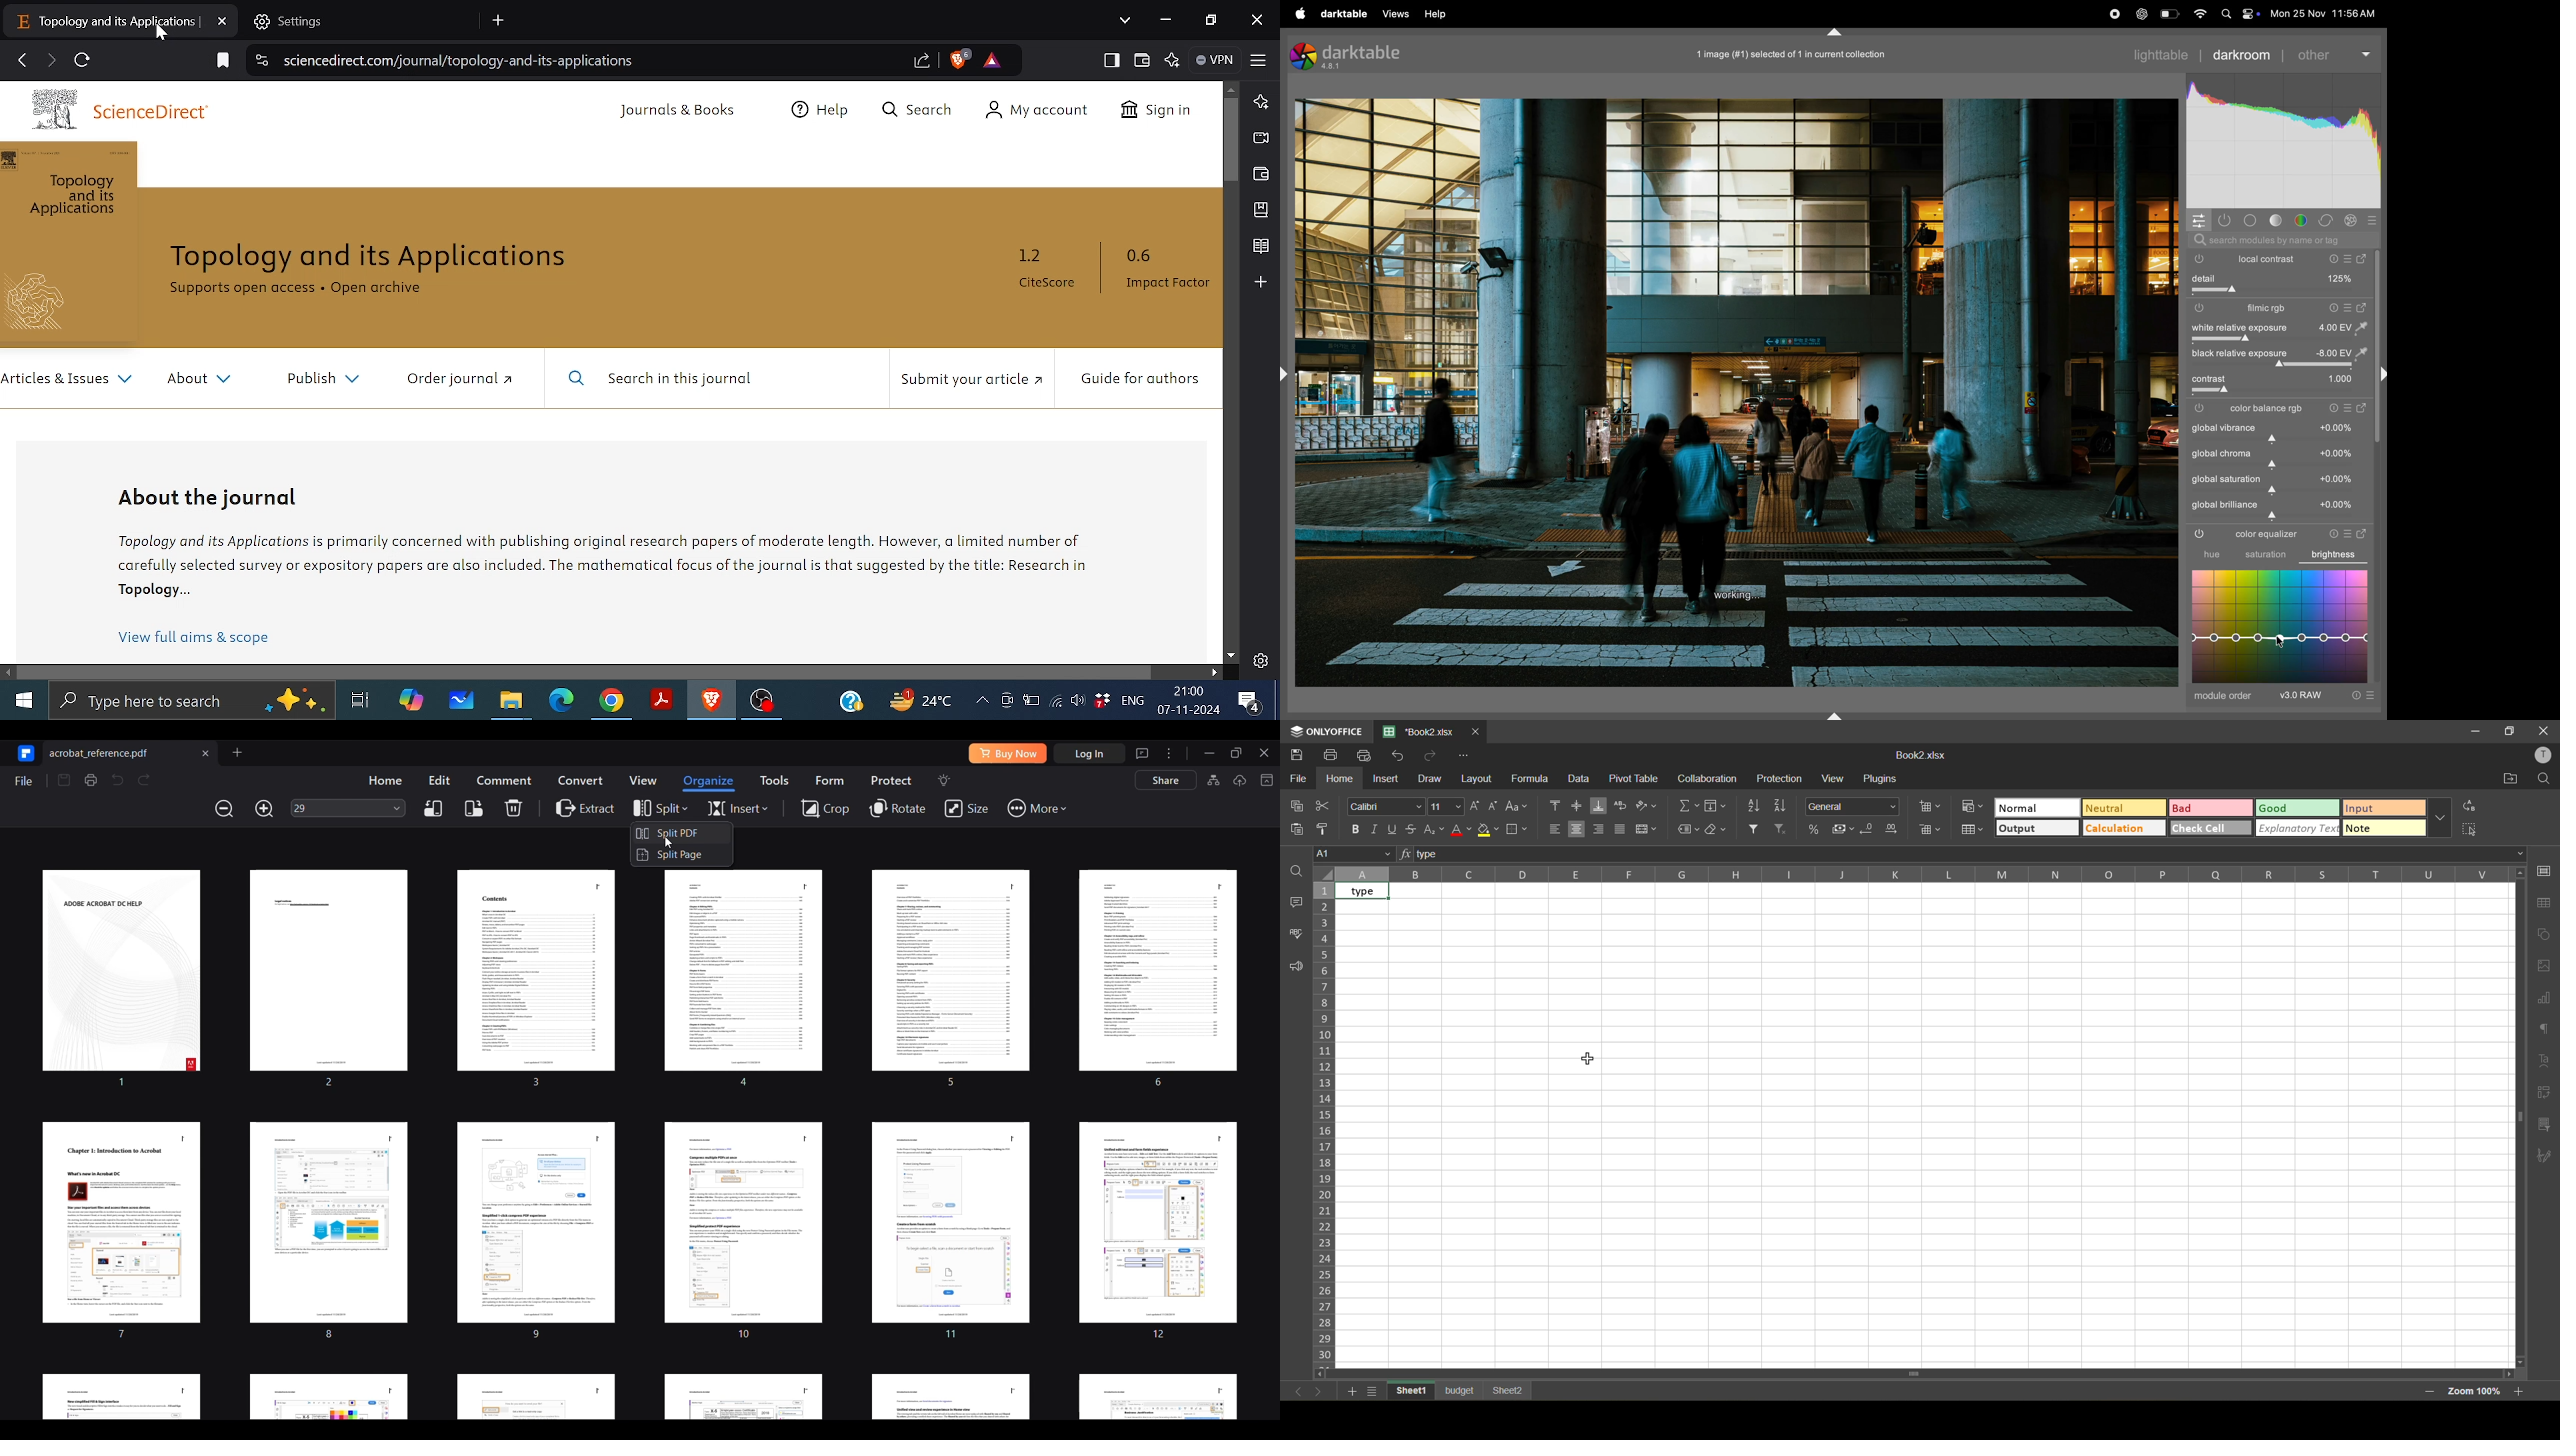  What do you see at coordinates (1383, 806) in the screenshot?
I see `font style` at bounding box center [1383, 806].